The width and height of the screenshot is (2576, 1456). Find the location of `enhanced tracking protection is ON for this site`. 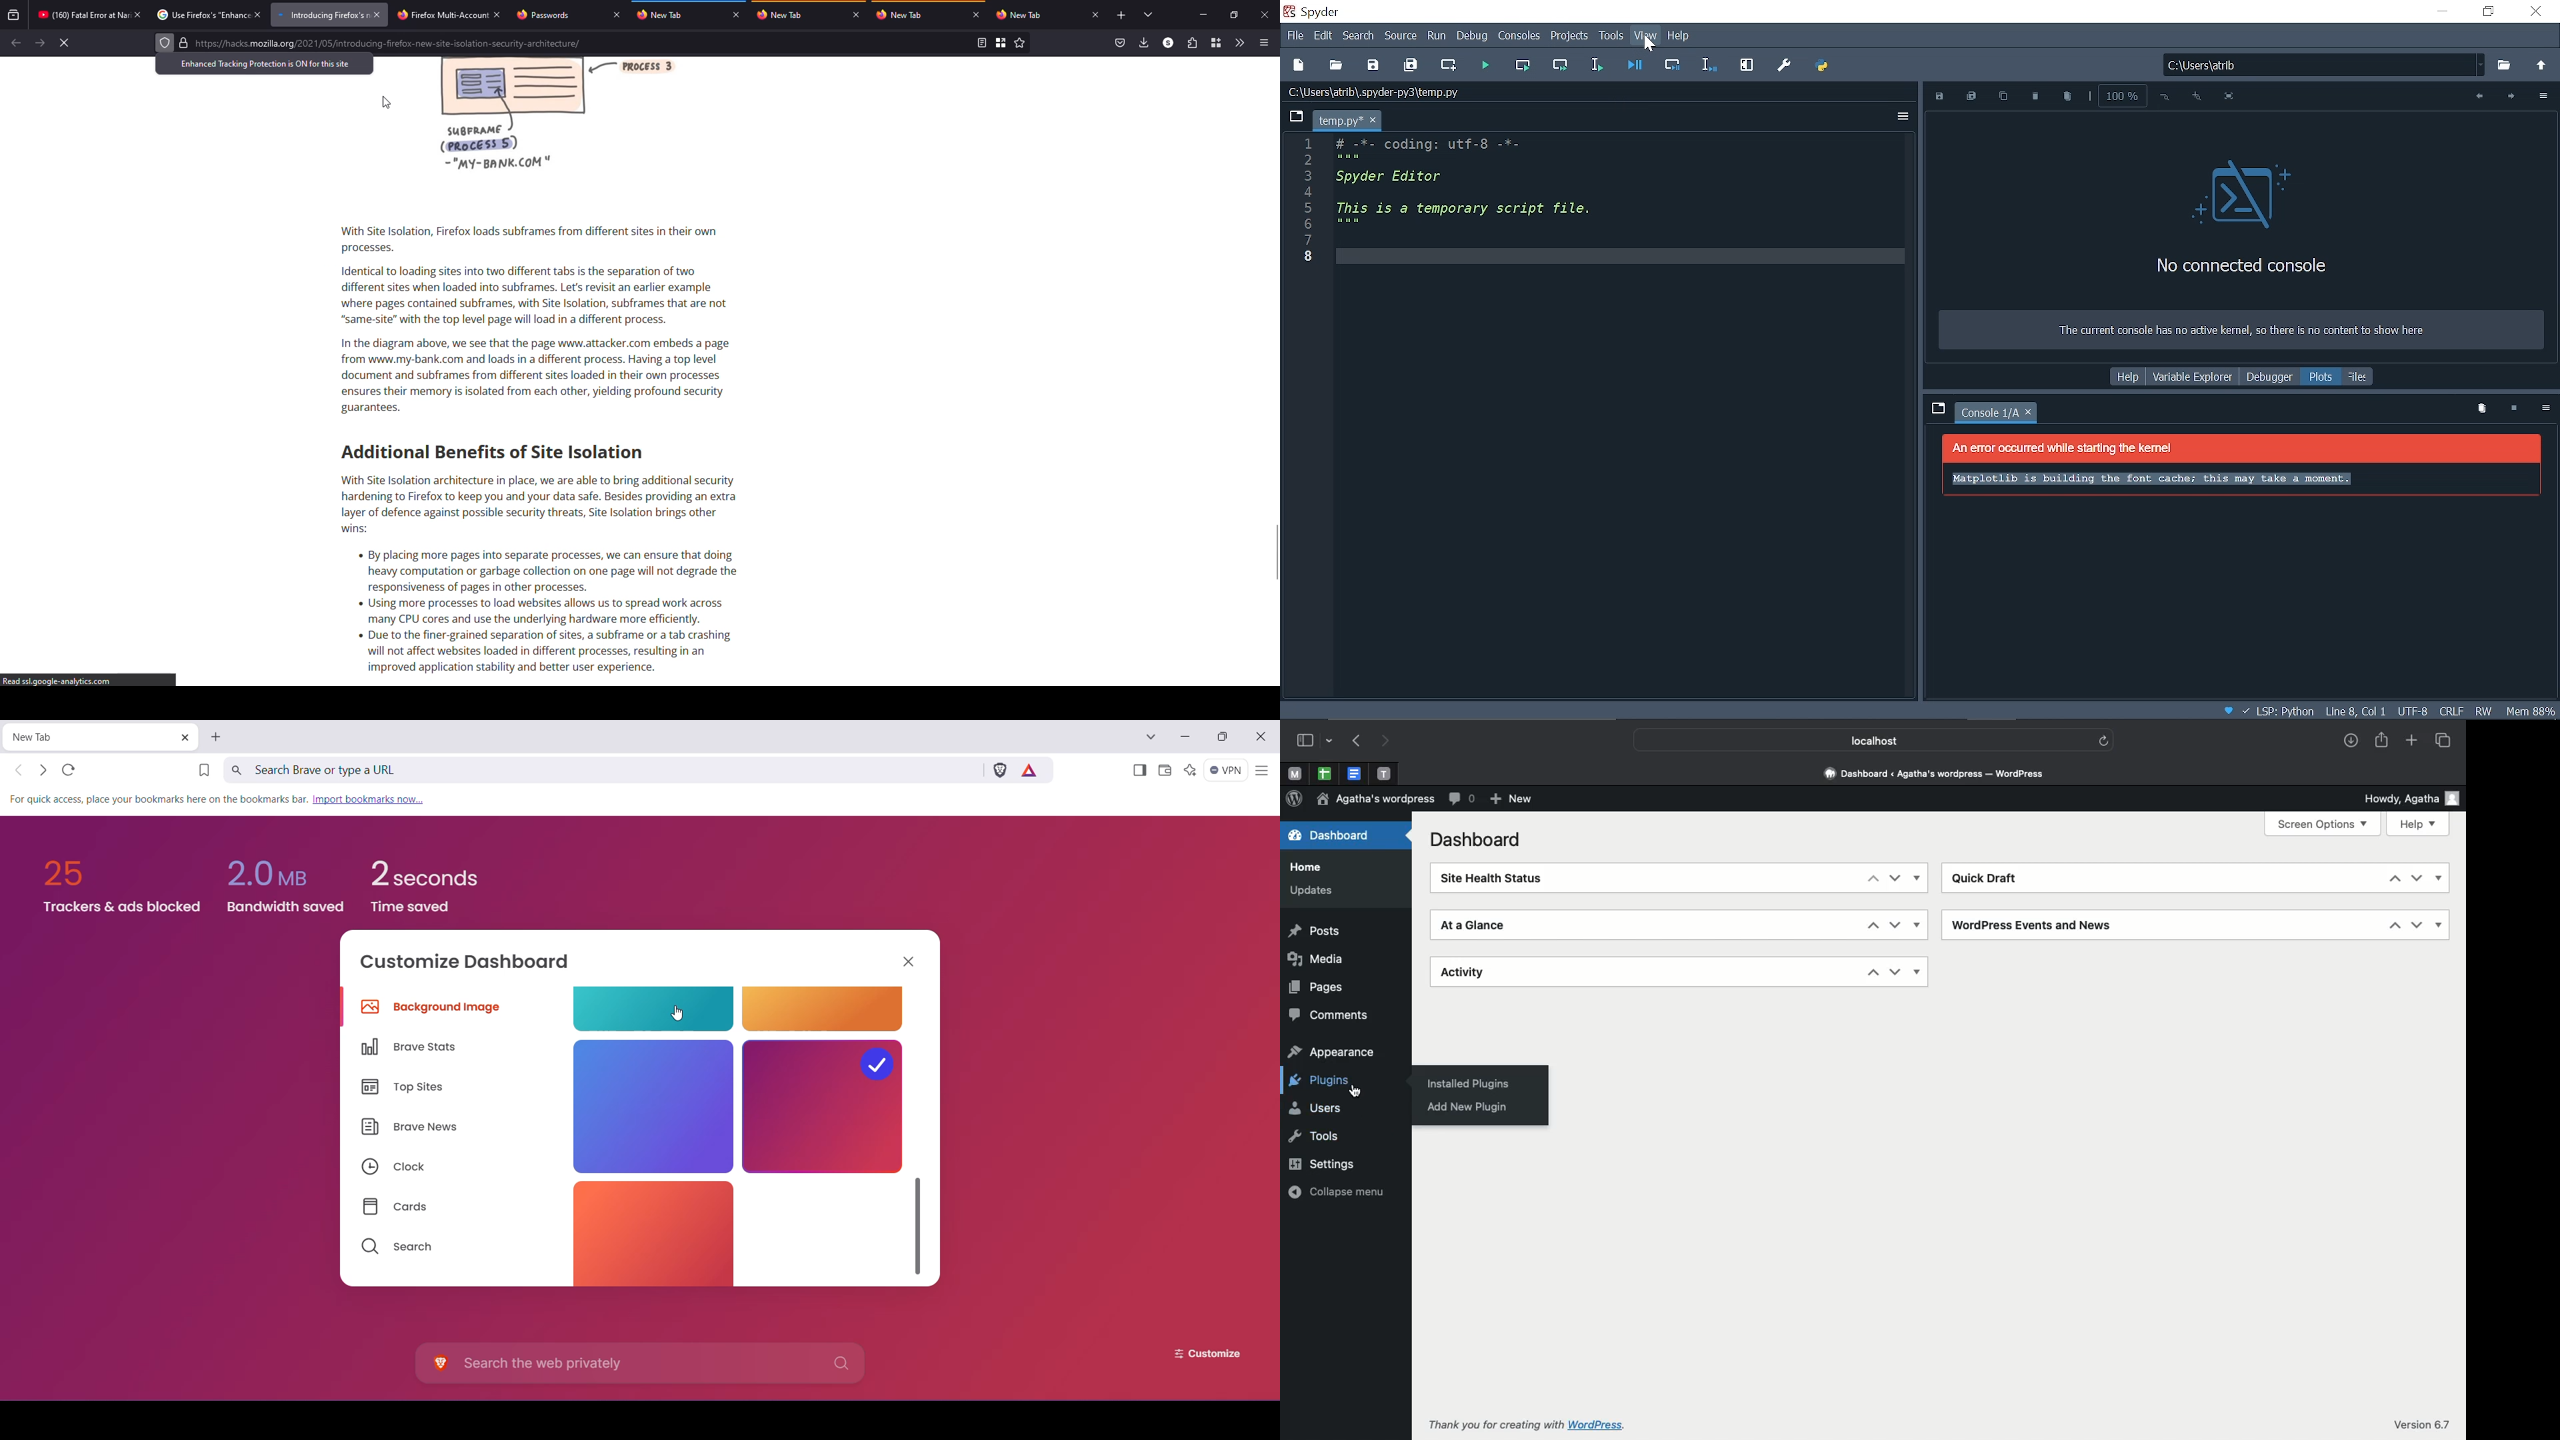

enhanced tracking protection is ON for this site is located at coordinates (269, 64).